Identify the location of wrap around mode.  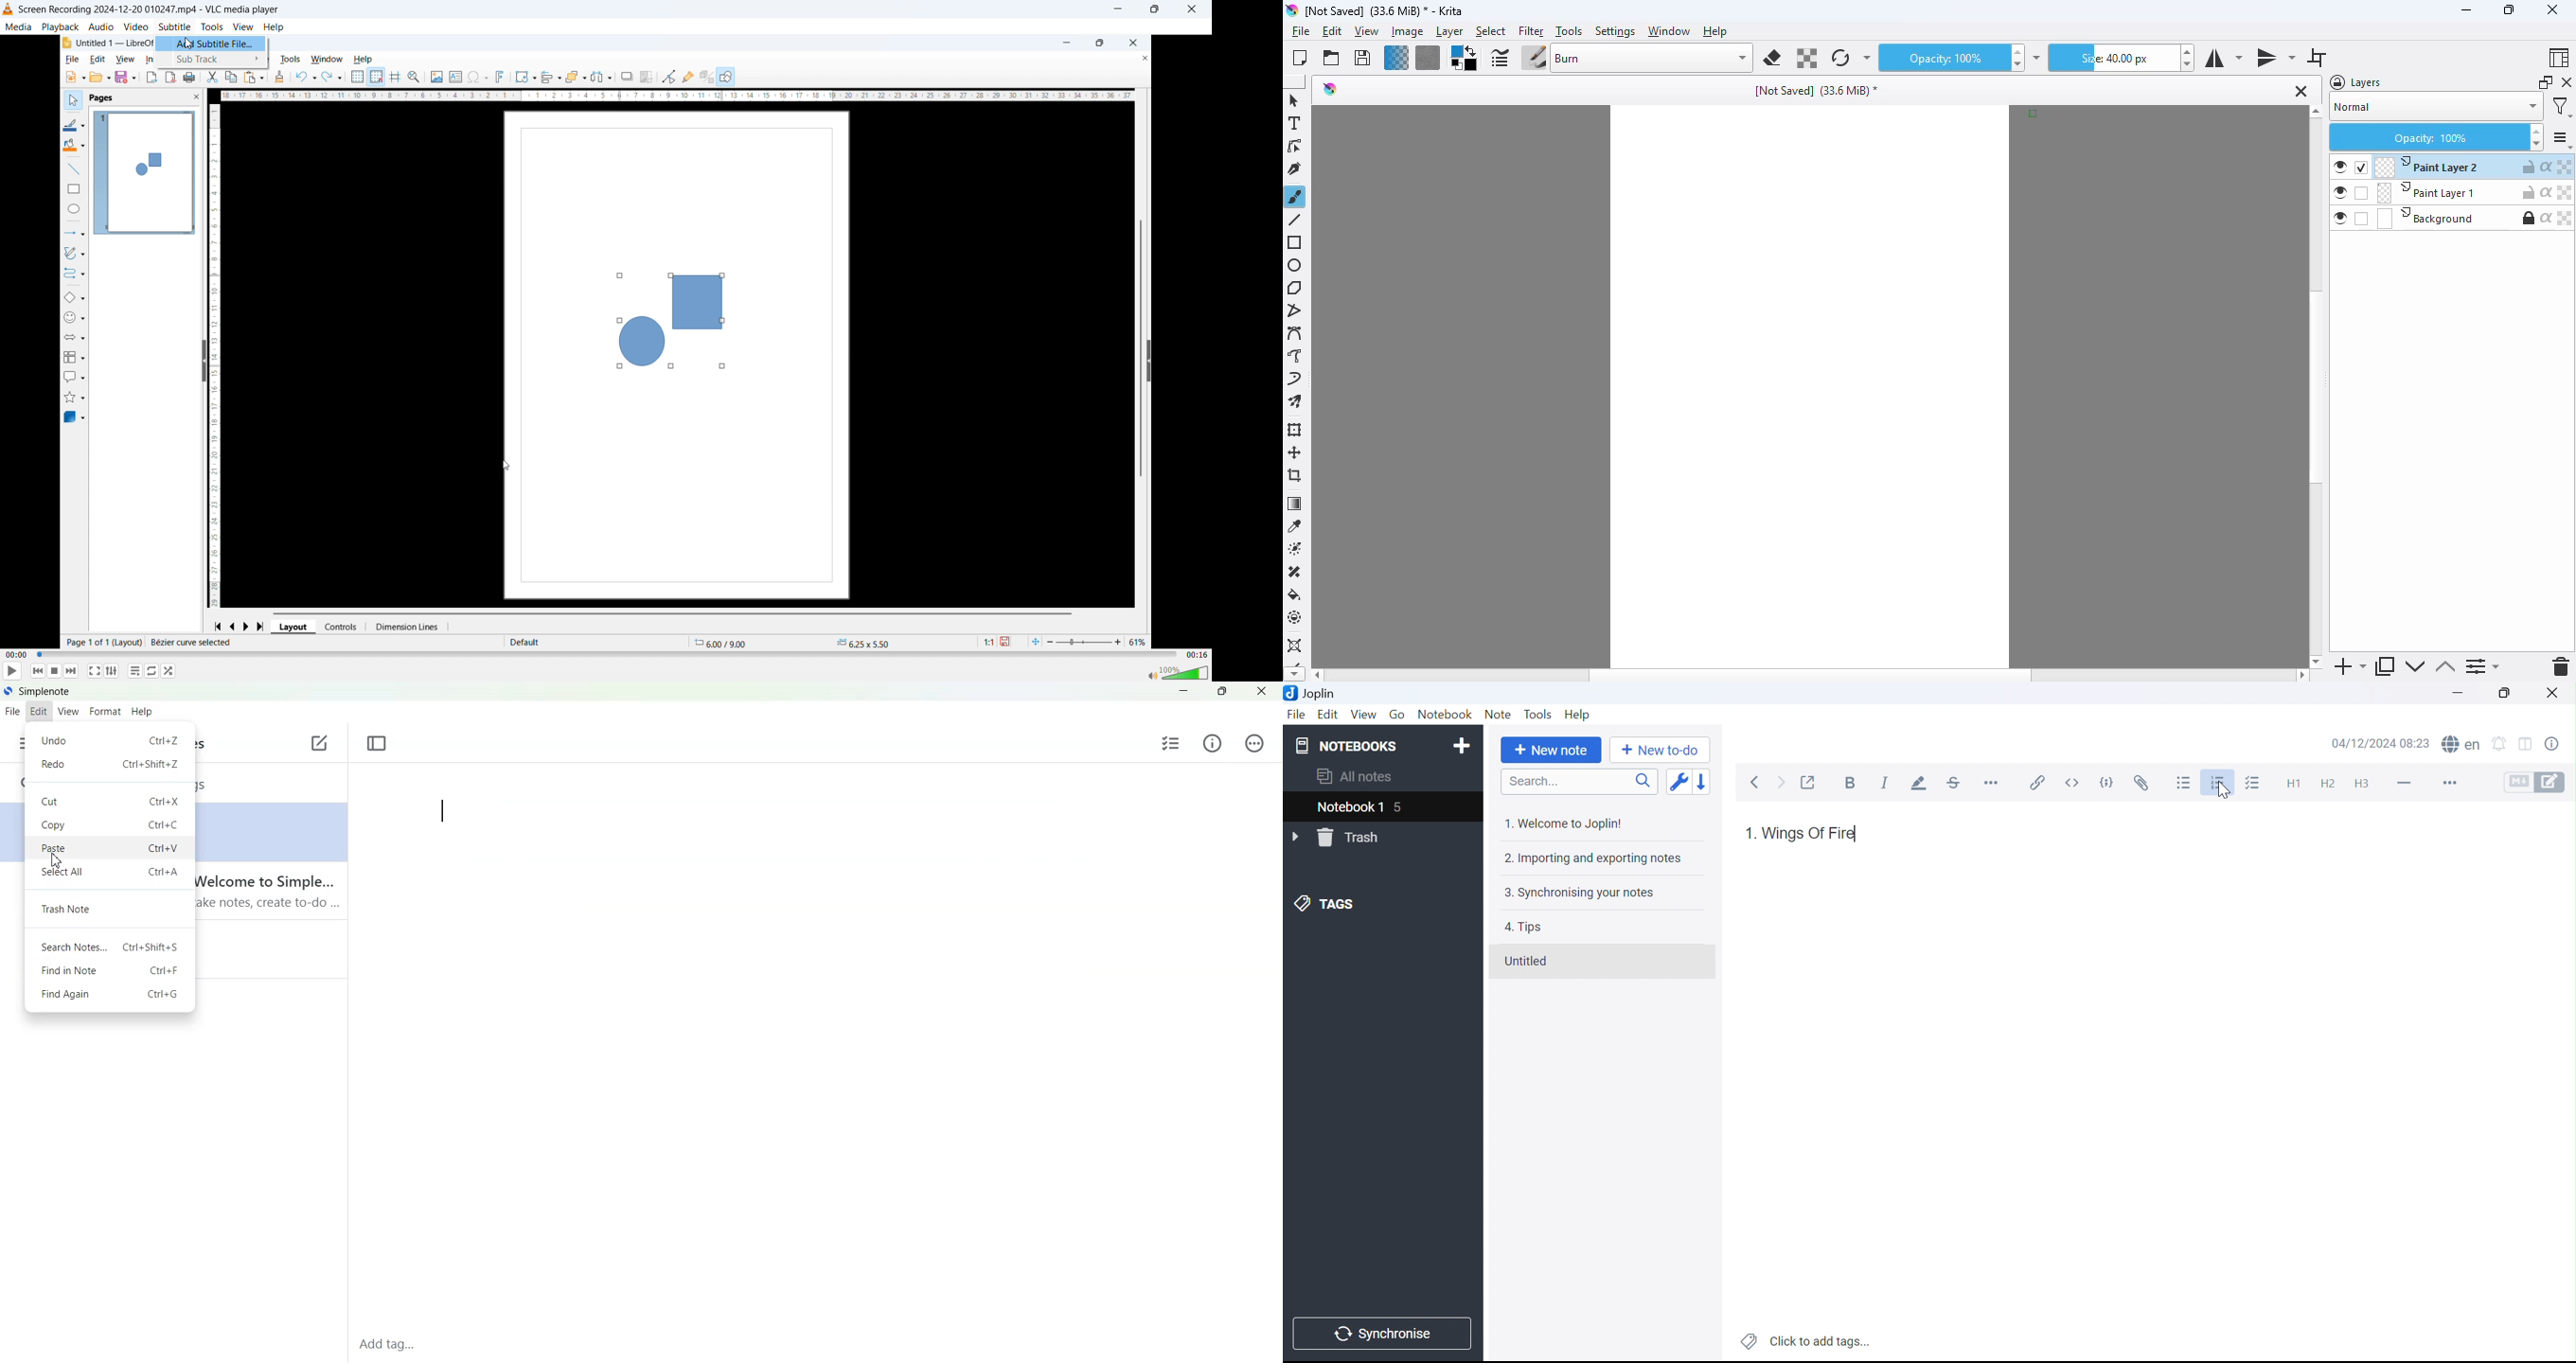
(2317, 58).